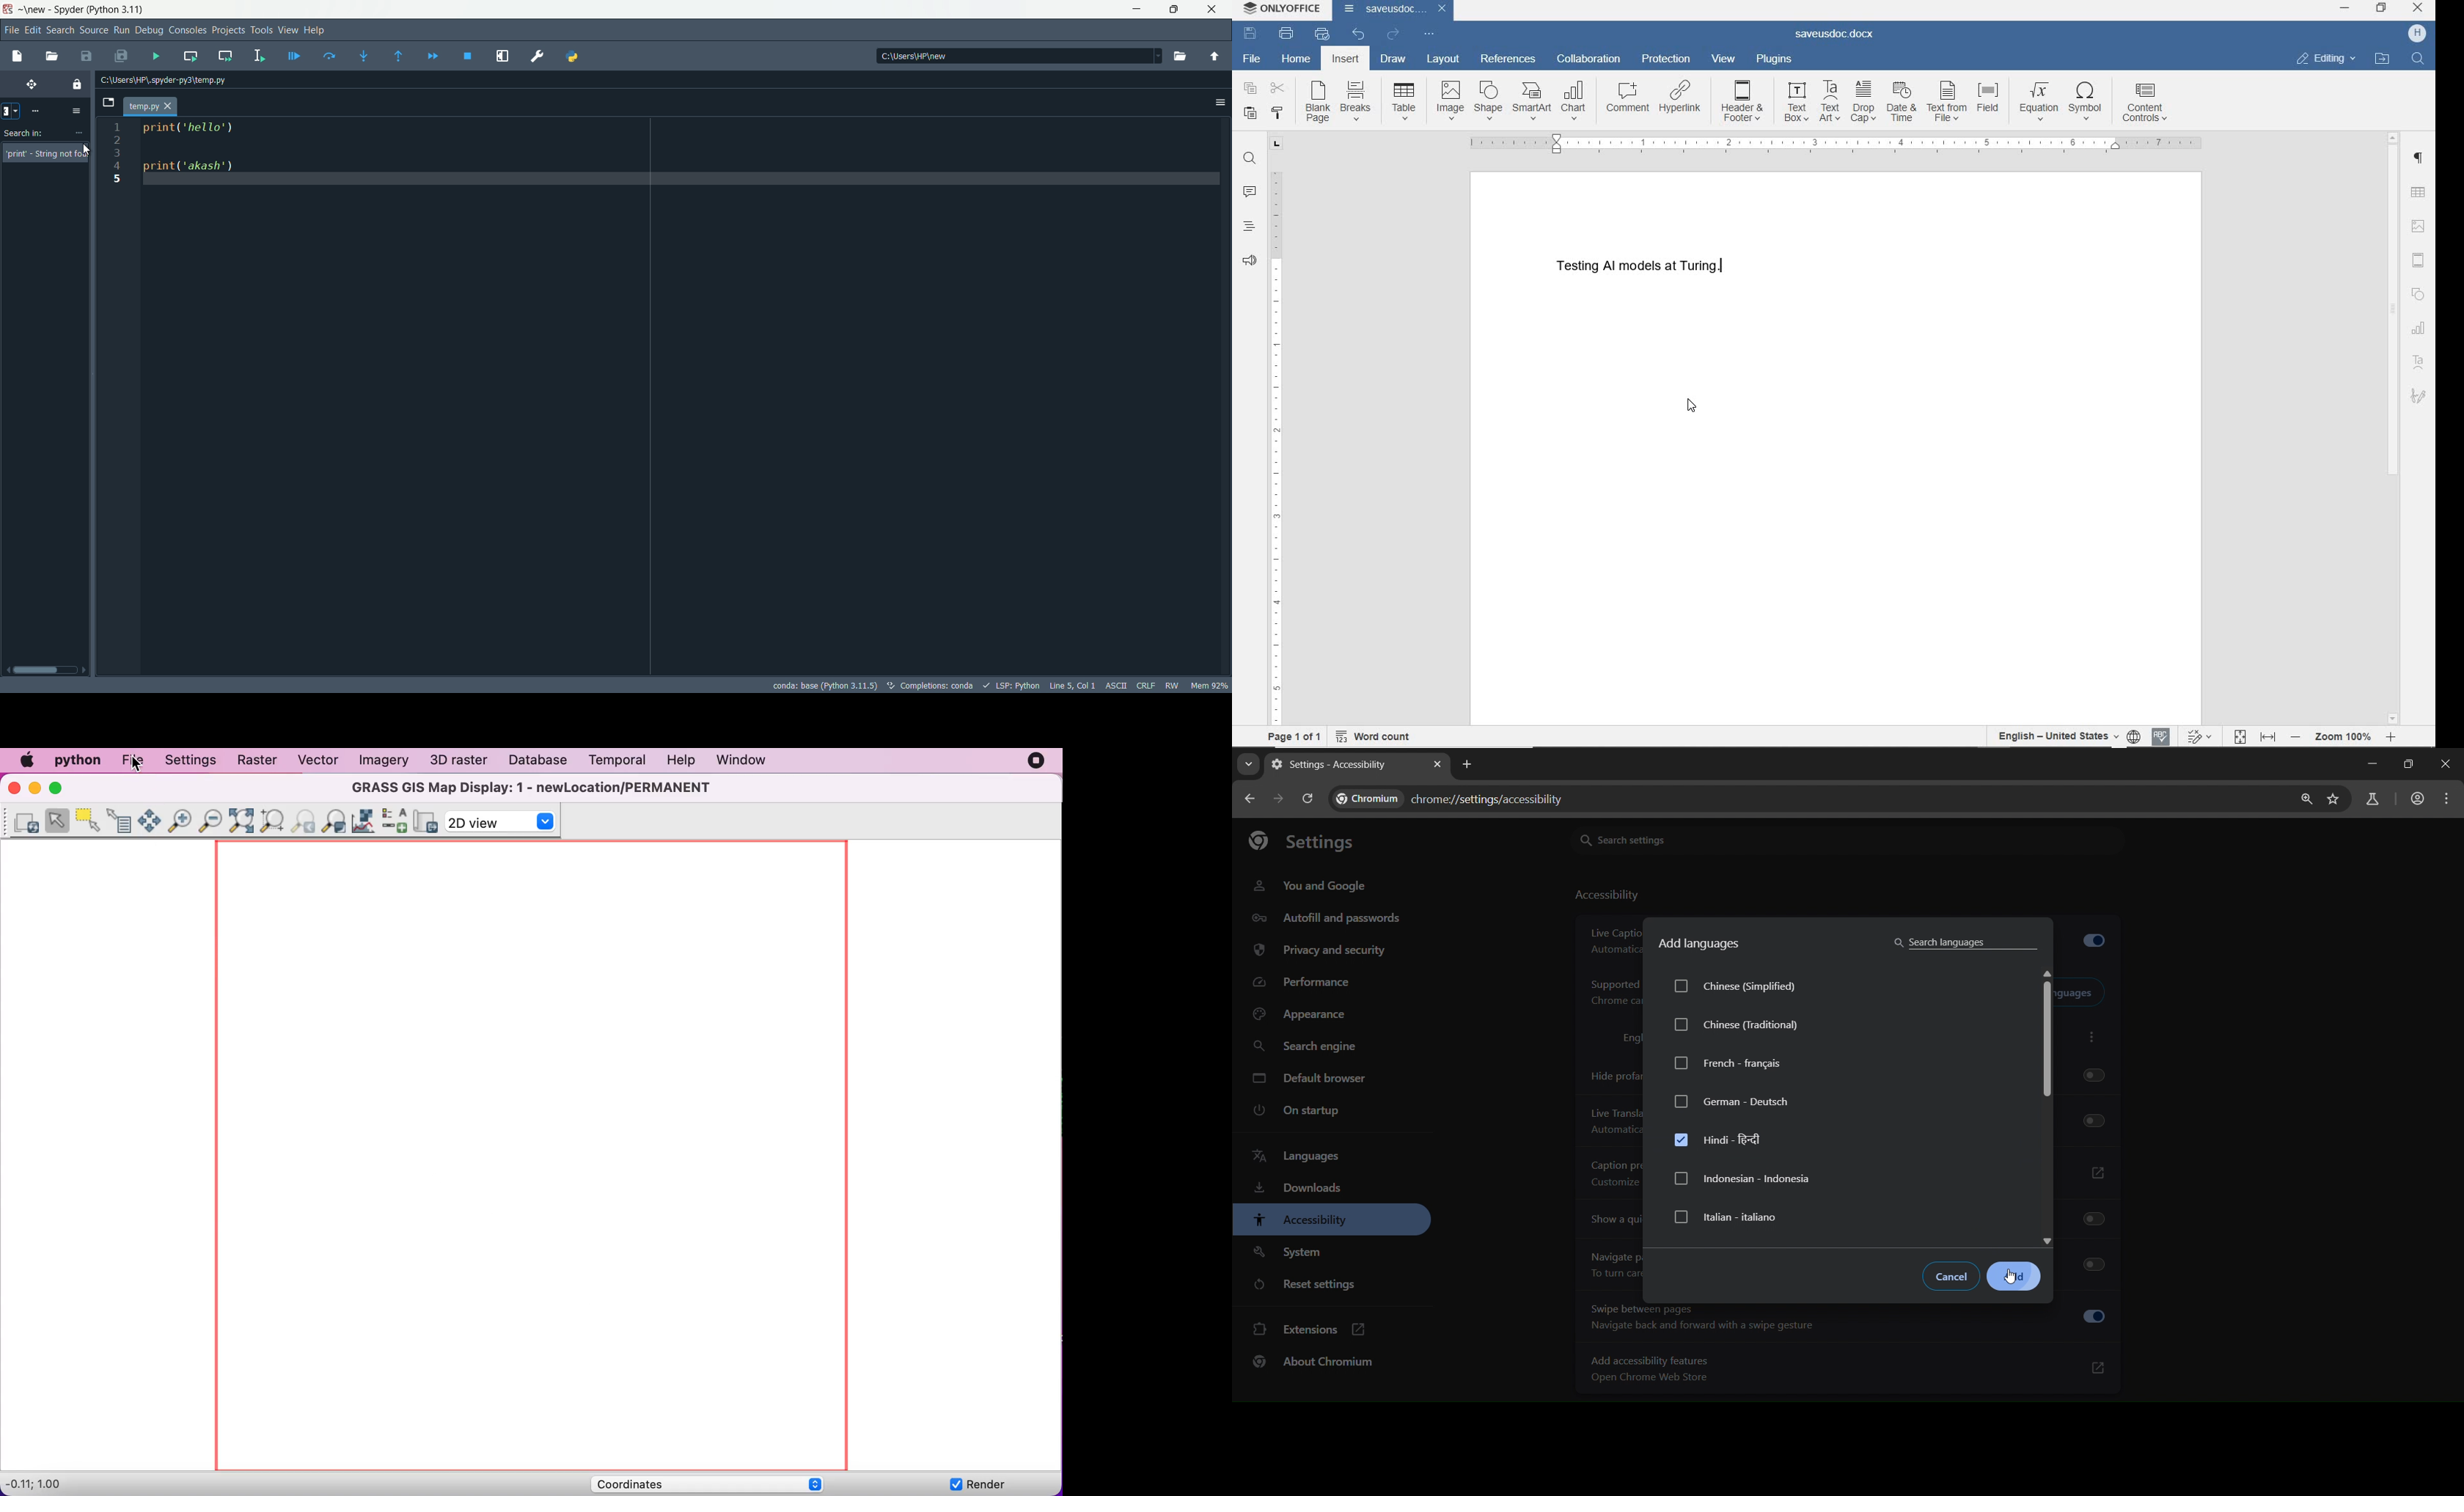 The height and width of the screenshot is (1512, 2464). I want to click on settings - accessibility, so click(1331, 766).